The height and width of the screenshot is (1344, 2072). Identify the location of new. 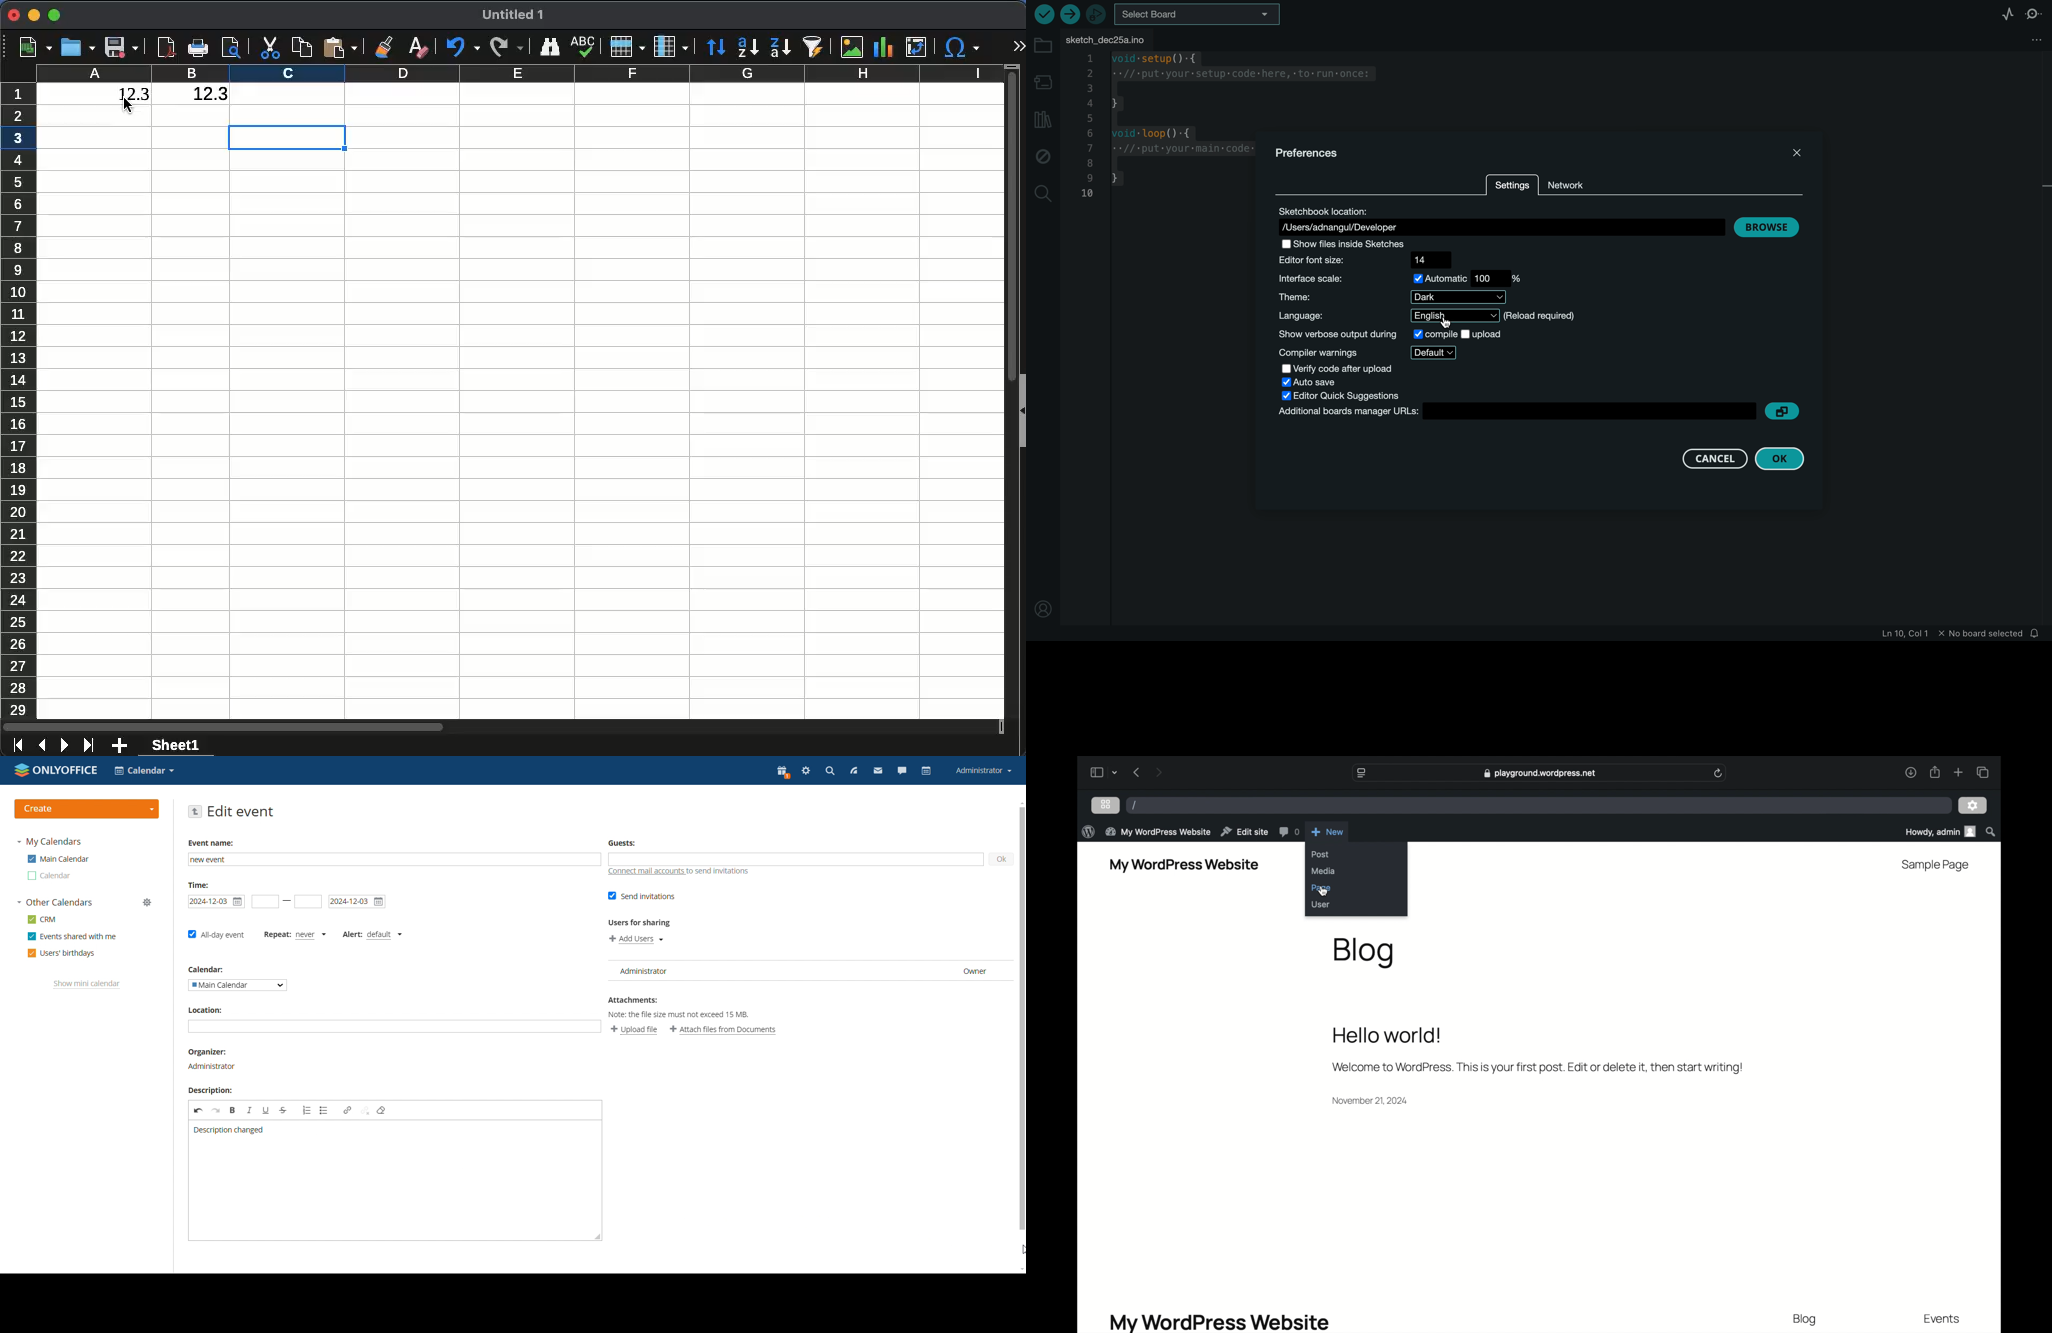
(1327, 832).